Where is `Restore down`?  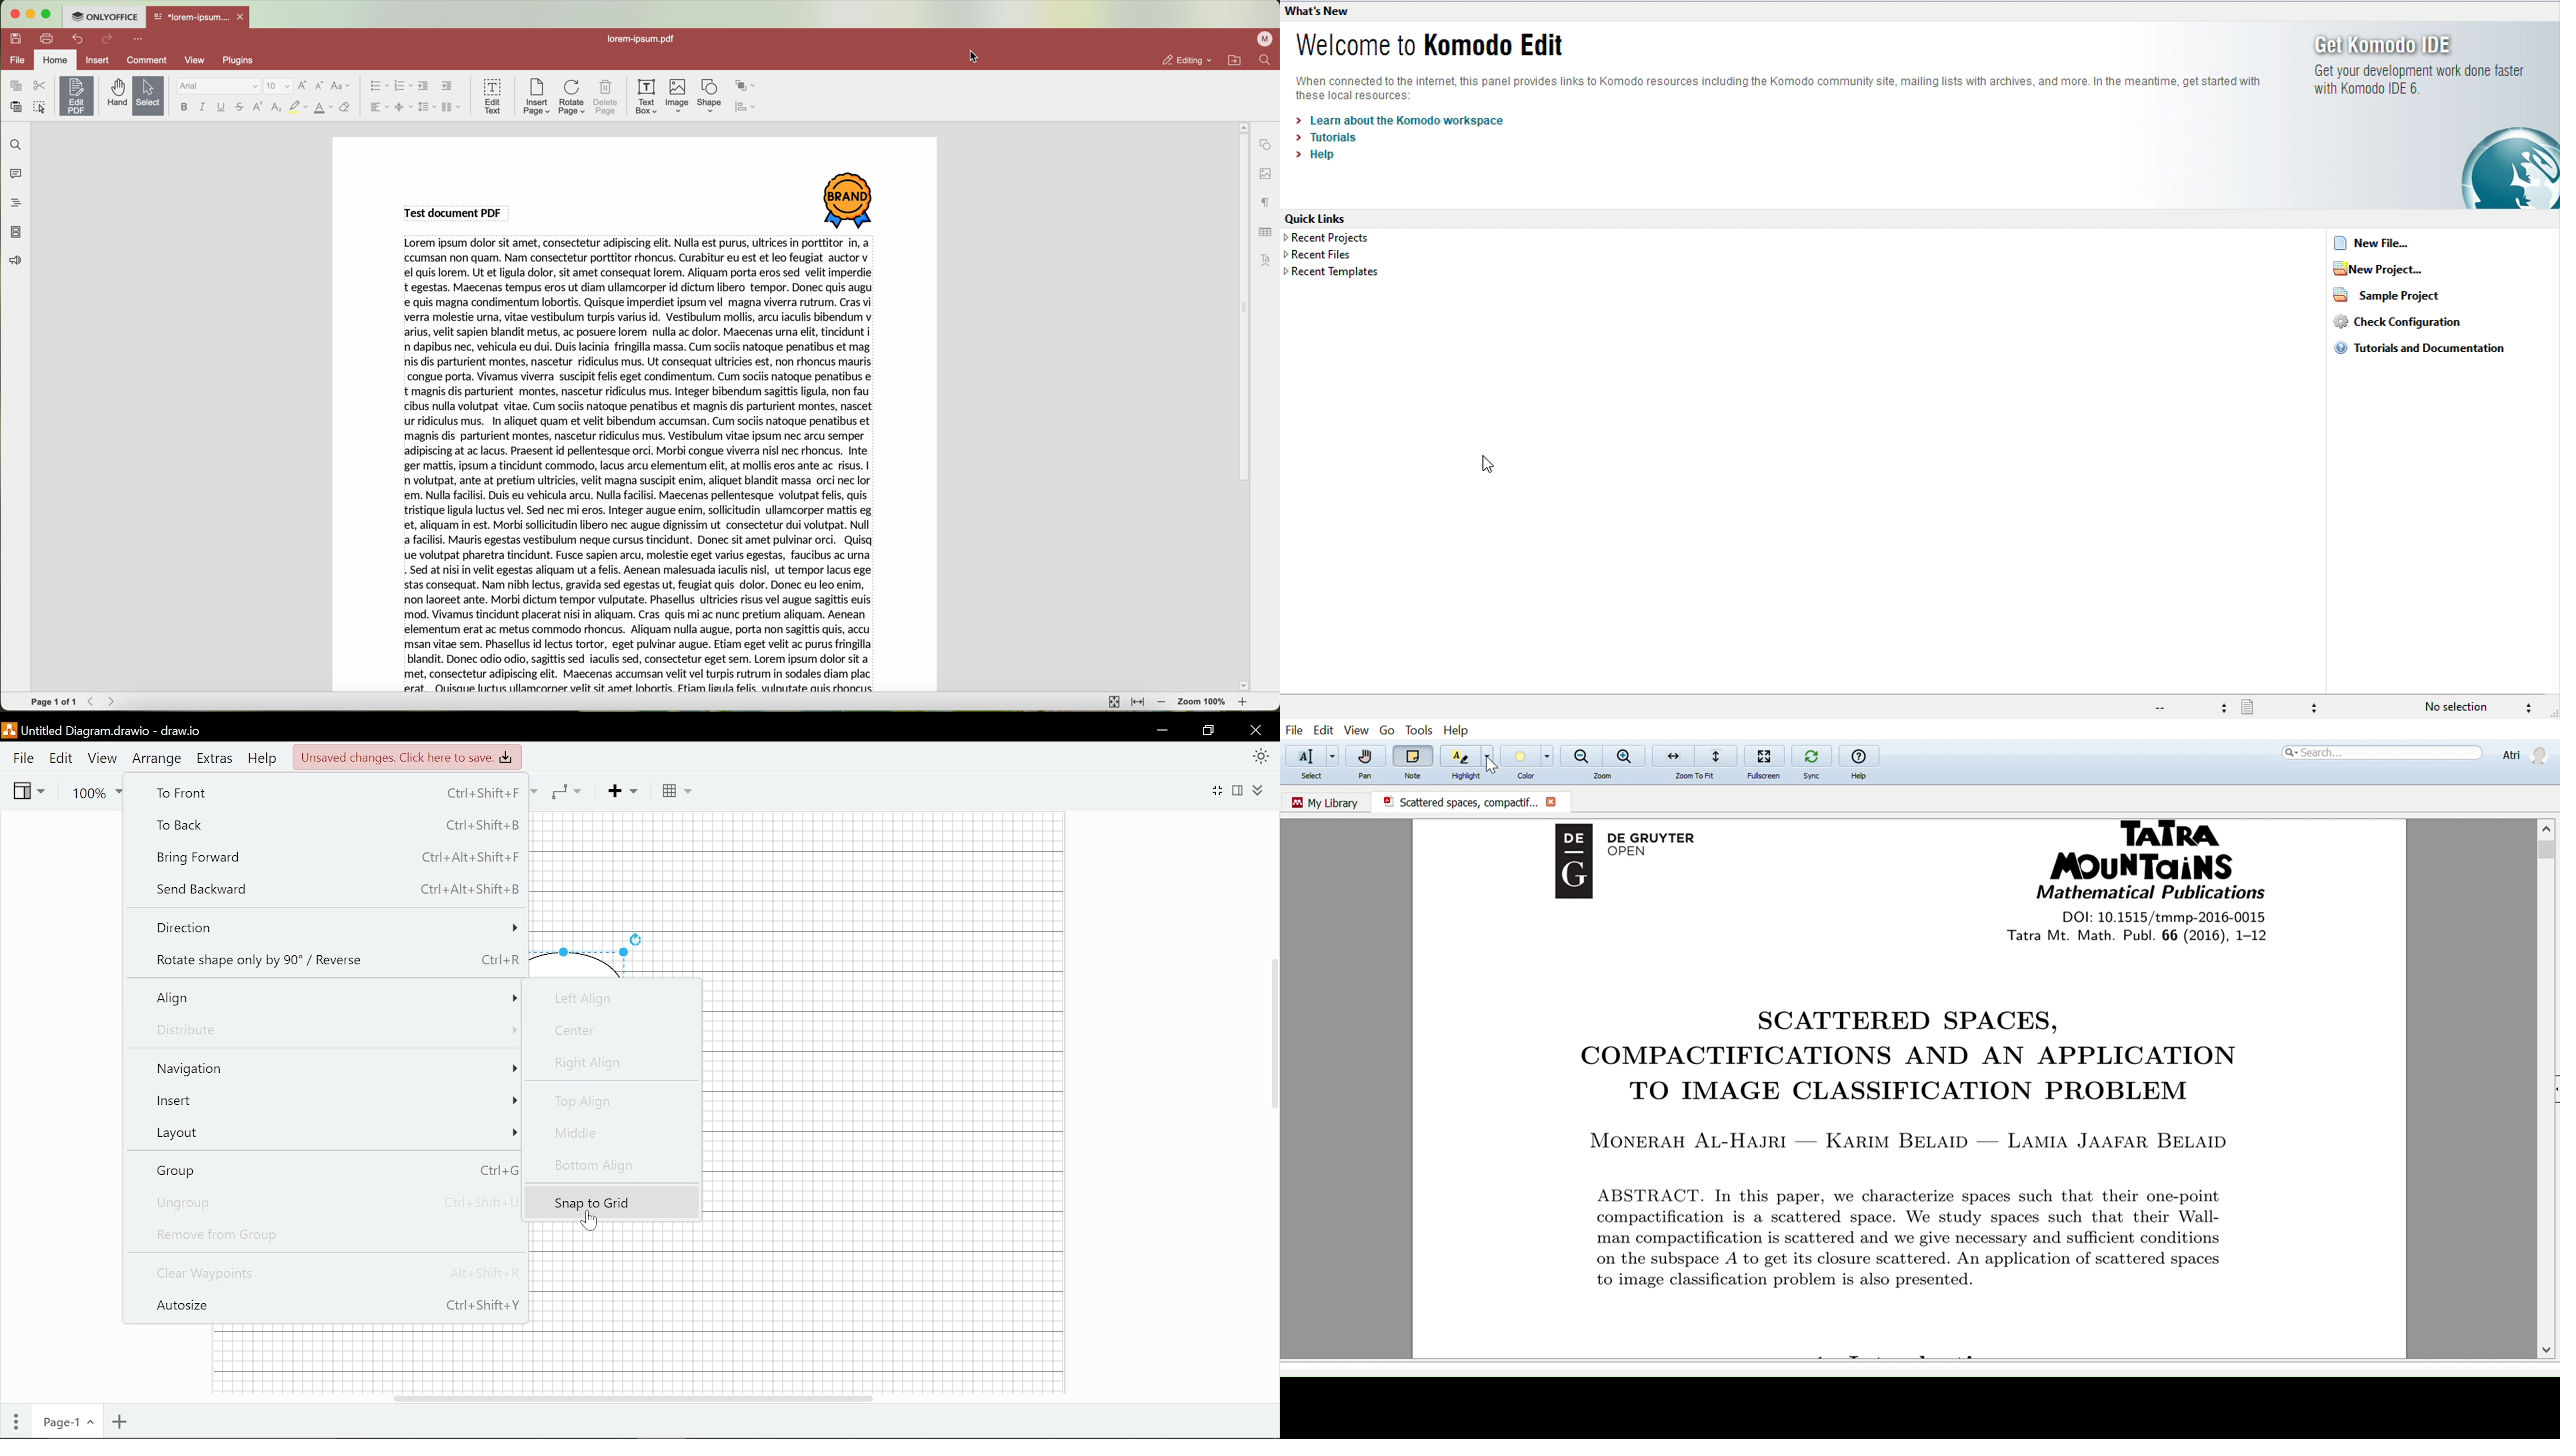 Restore down is located at coordinates (1209, 732).